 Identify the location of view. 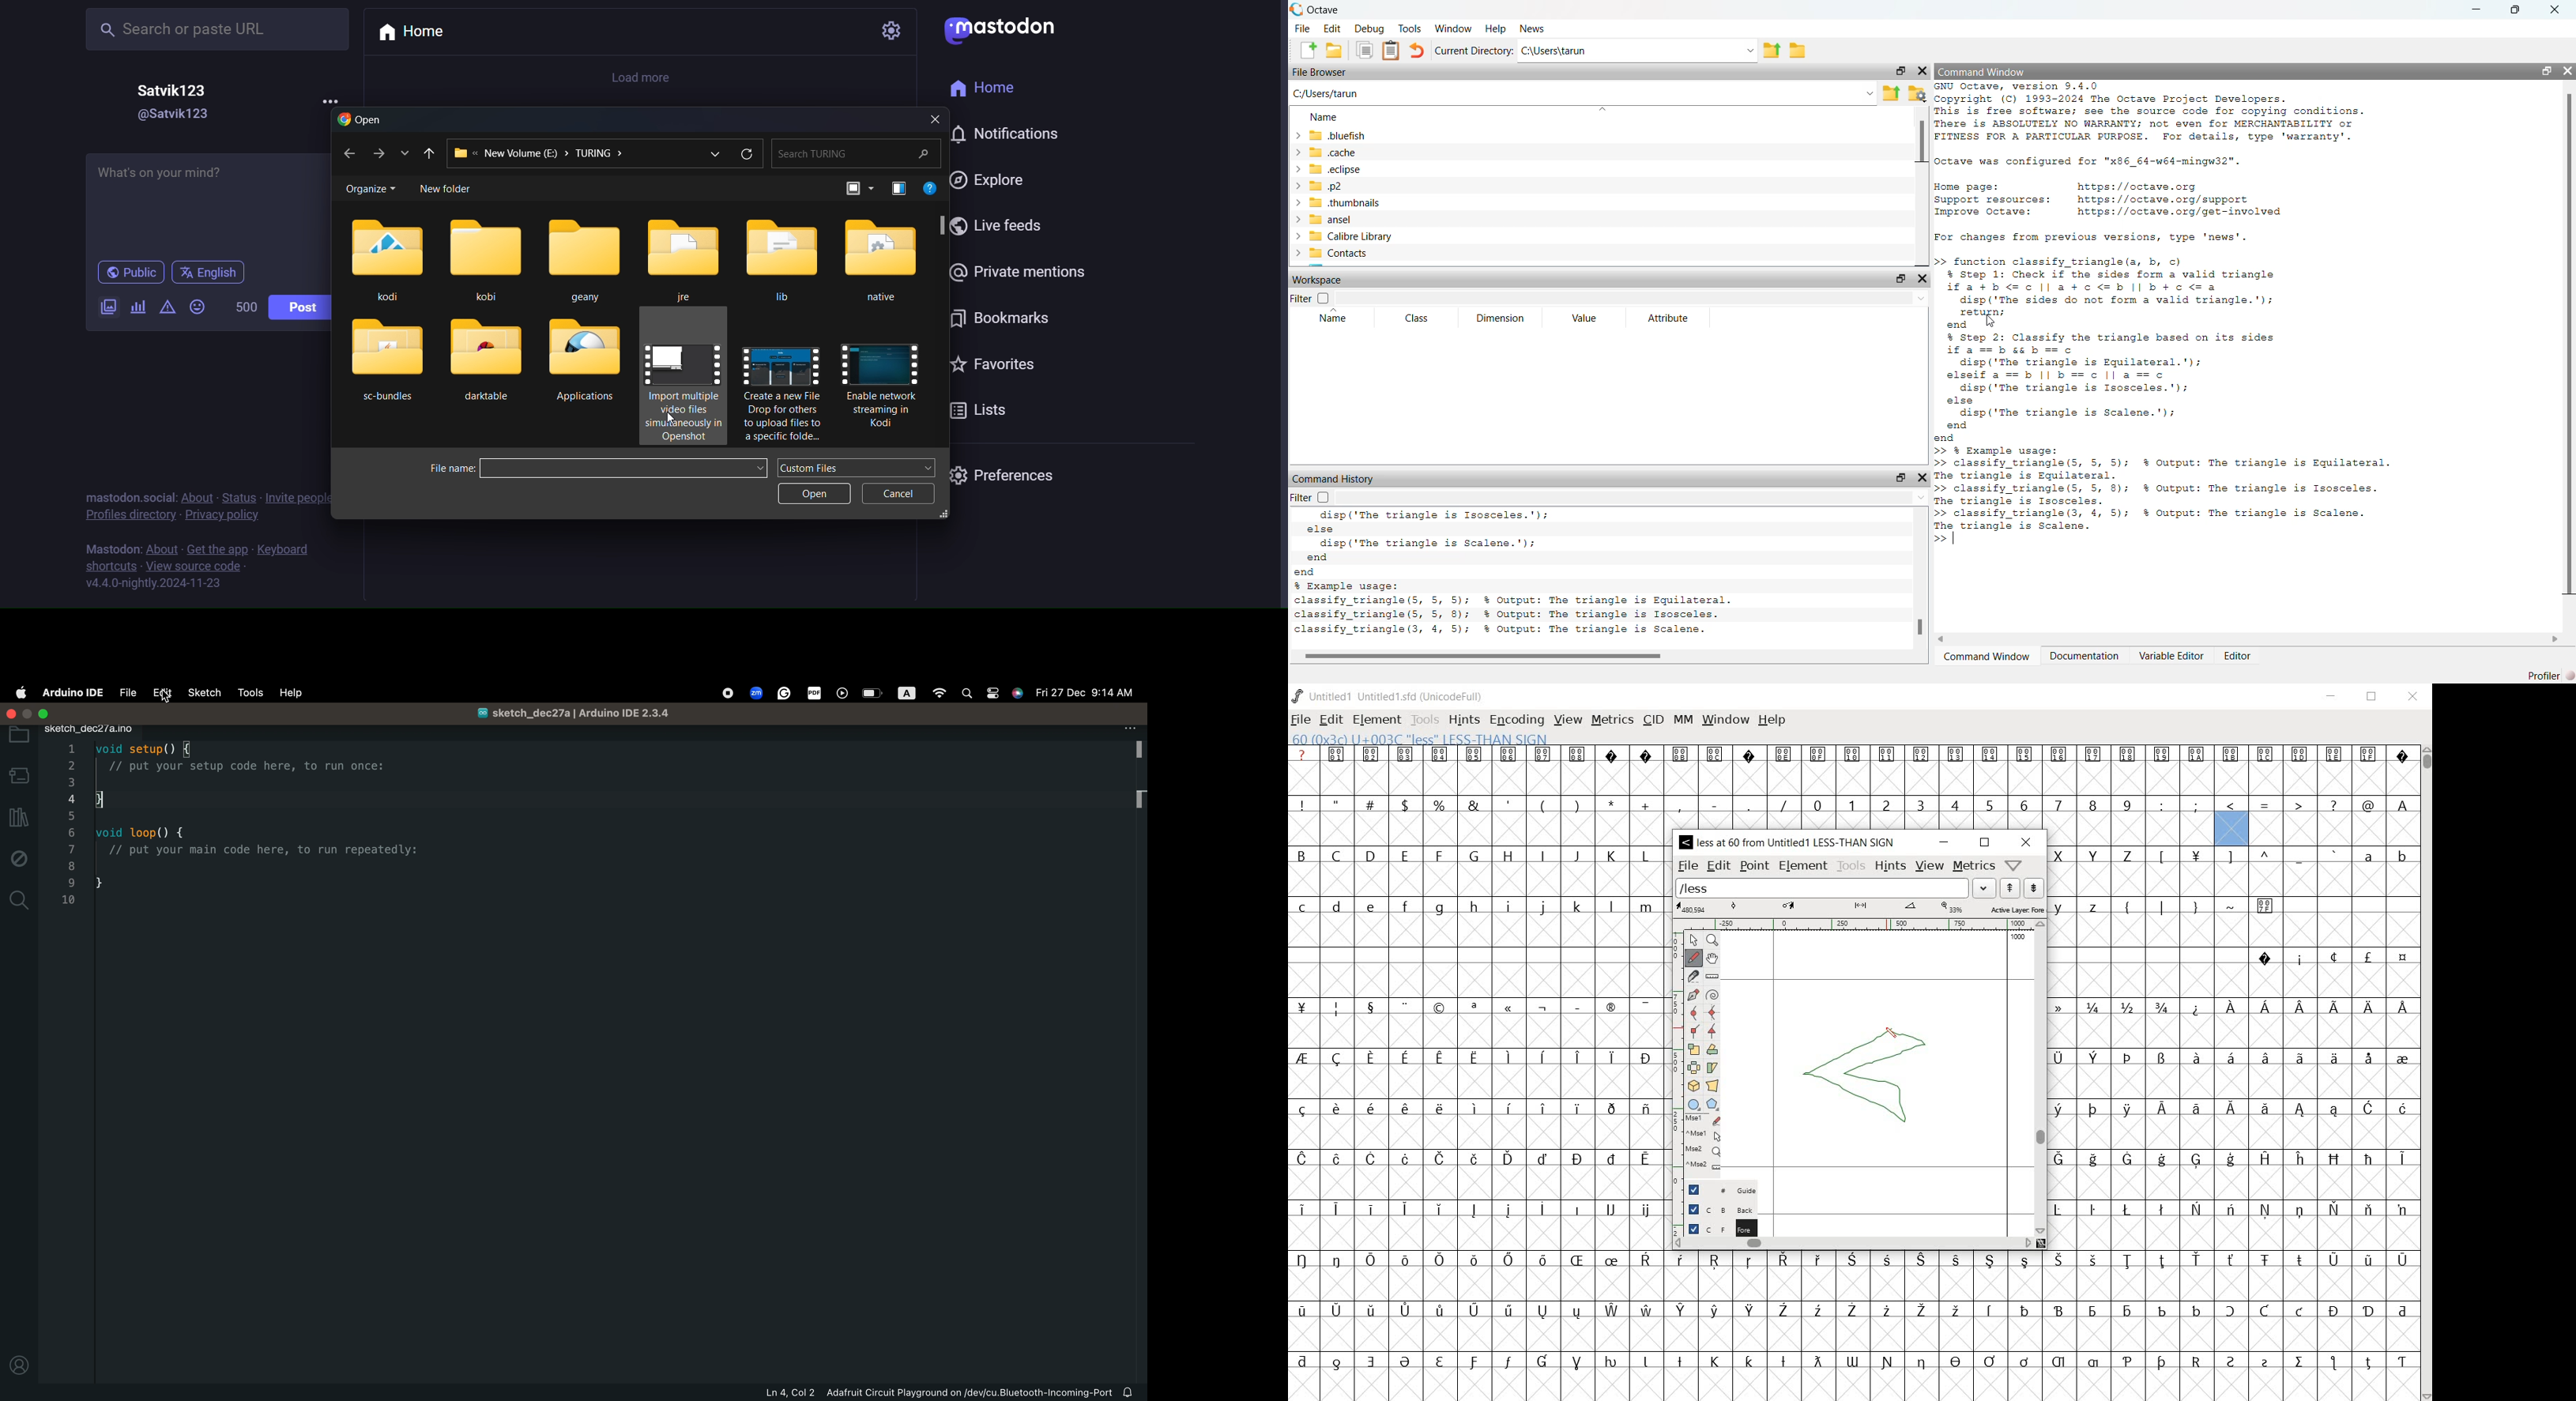
(1930, 865).